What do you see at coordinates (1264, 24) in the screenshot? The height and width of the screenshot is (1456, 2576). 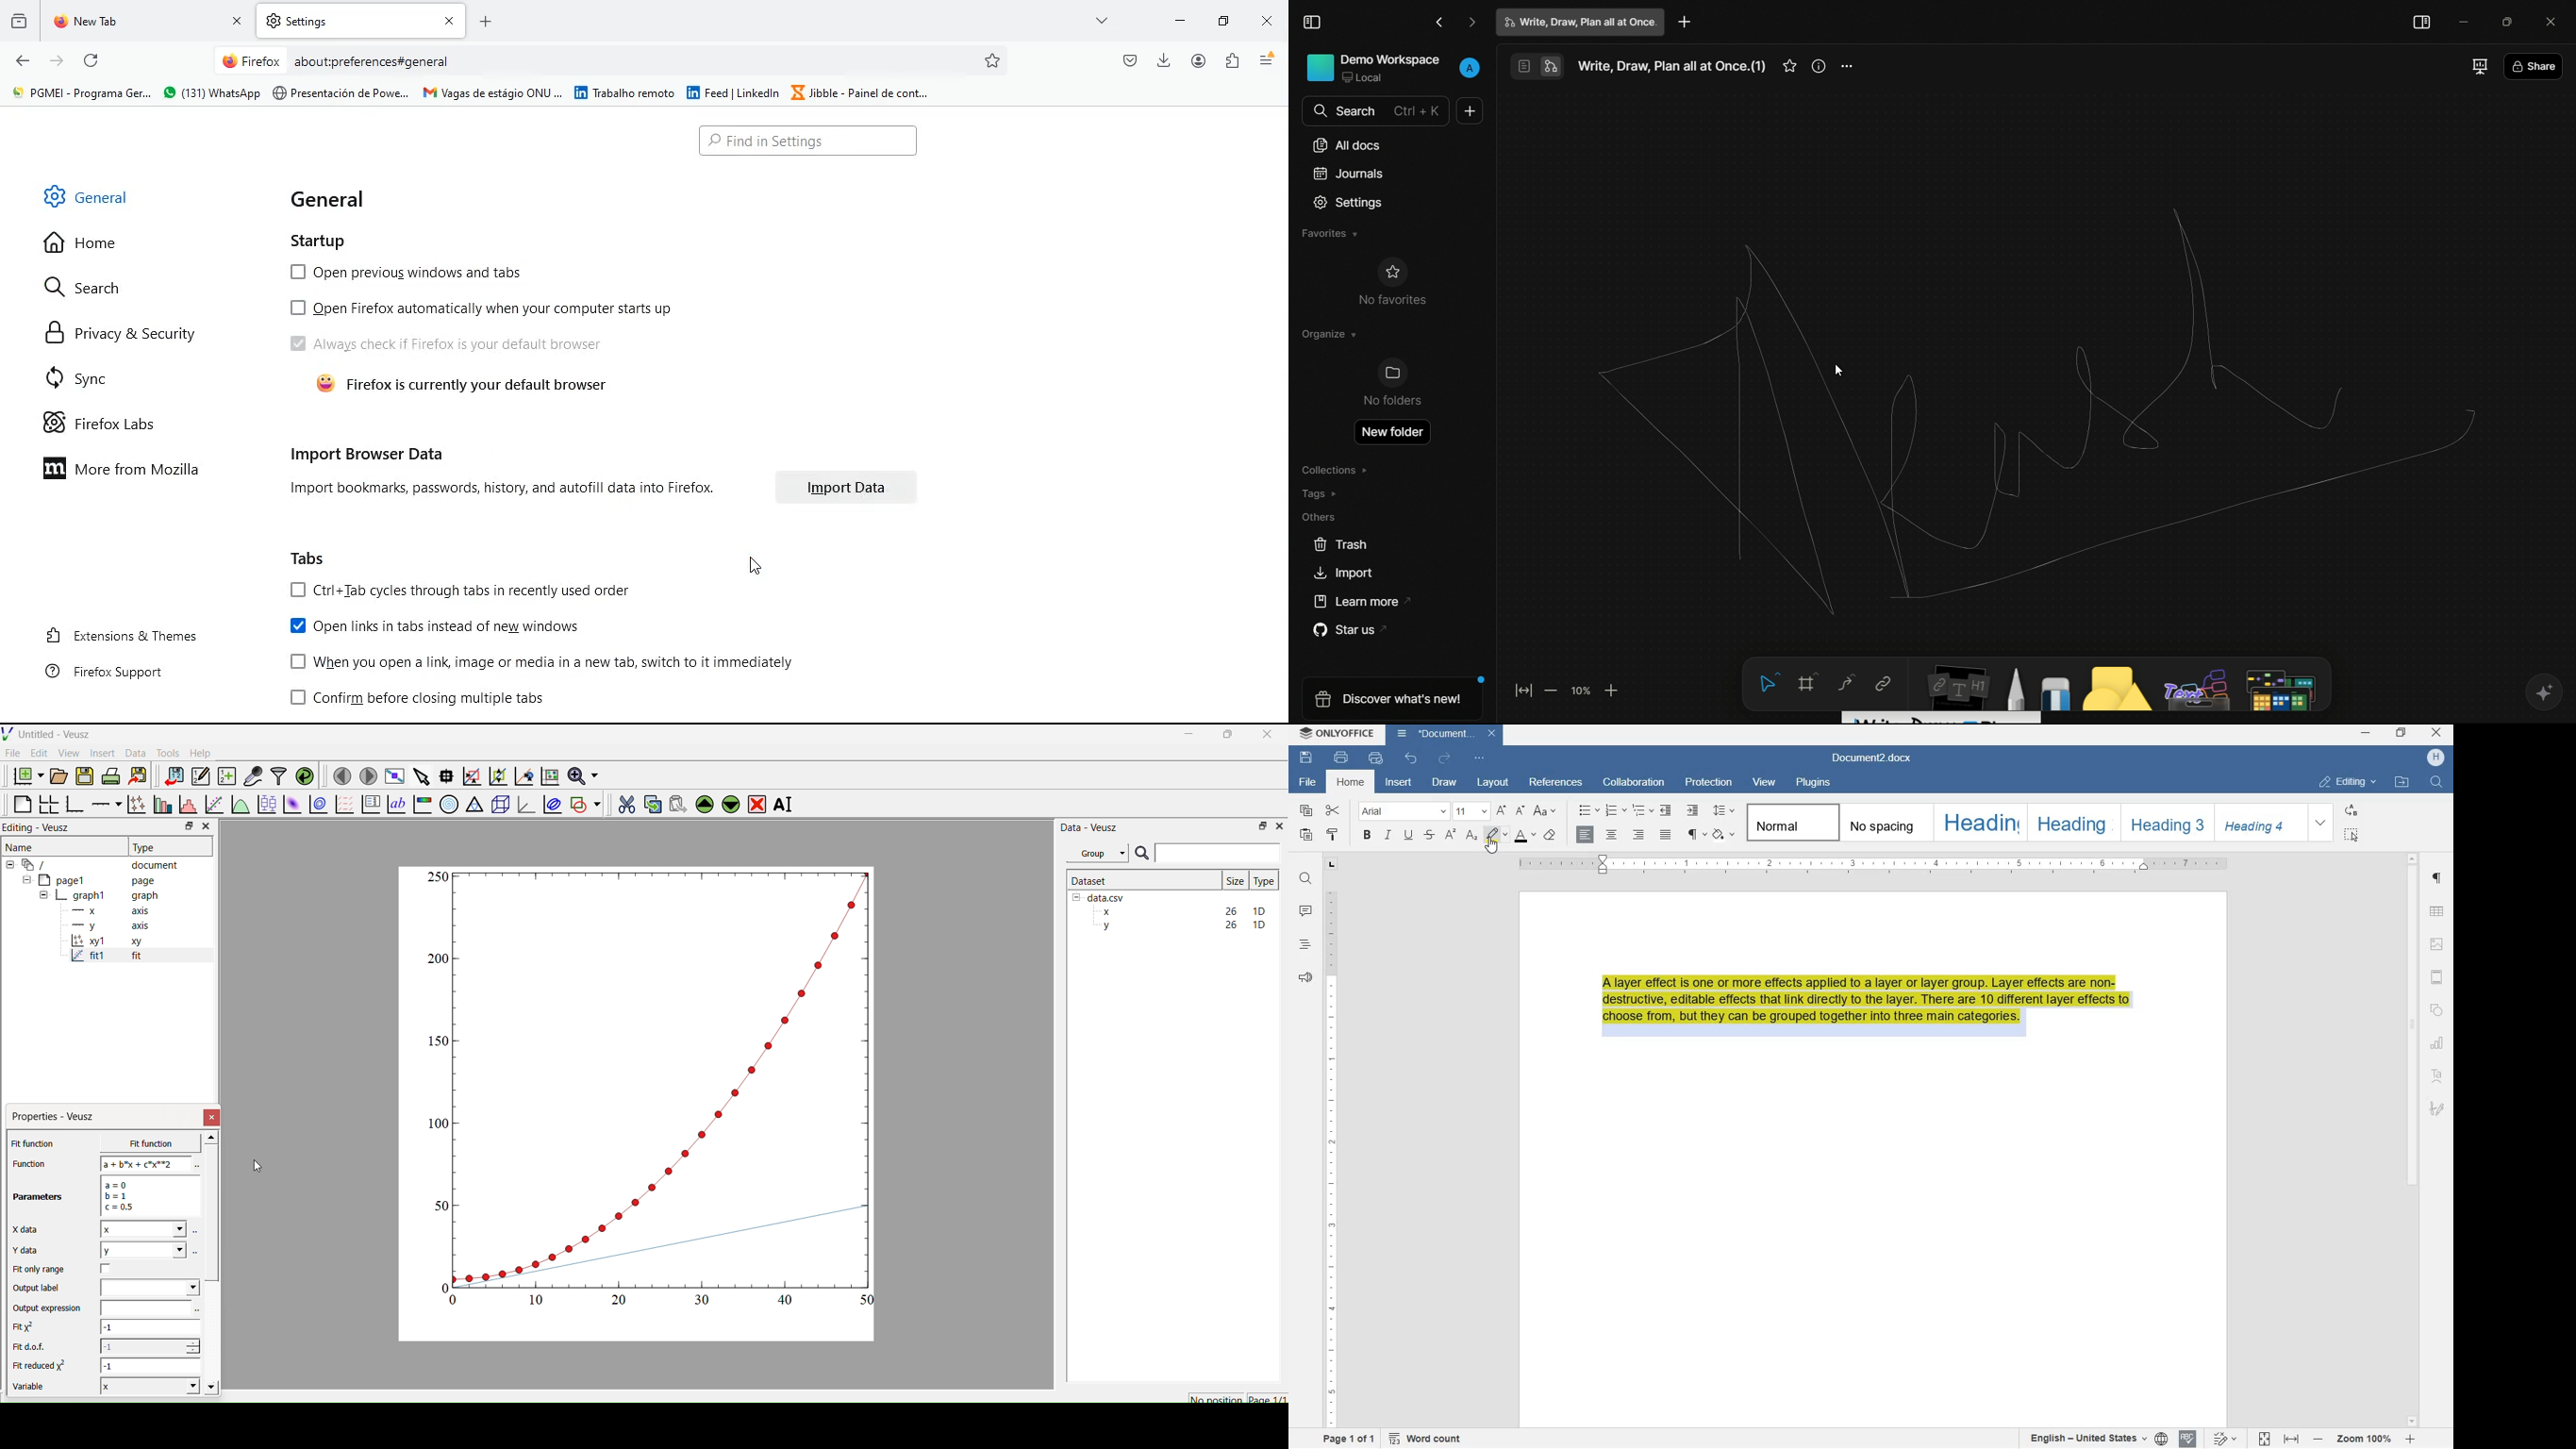 I see `close` at bounding box center [1264, 24].